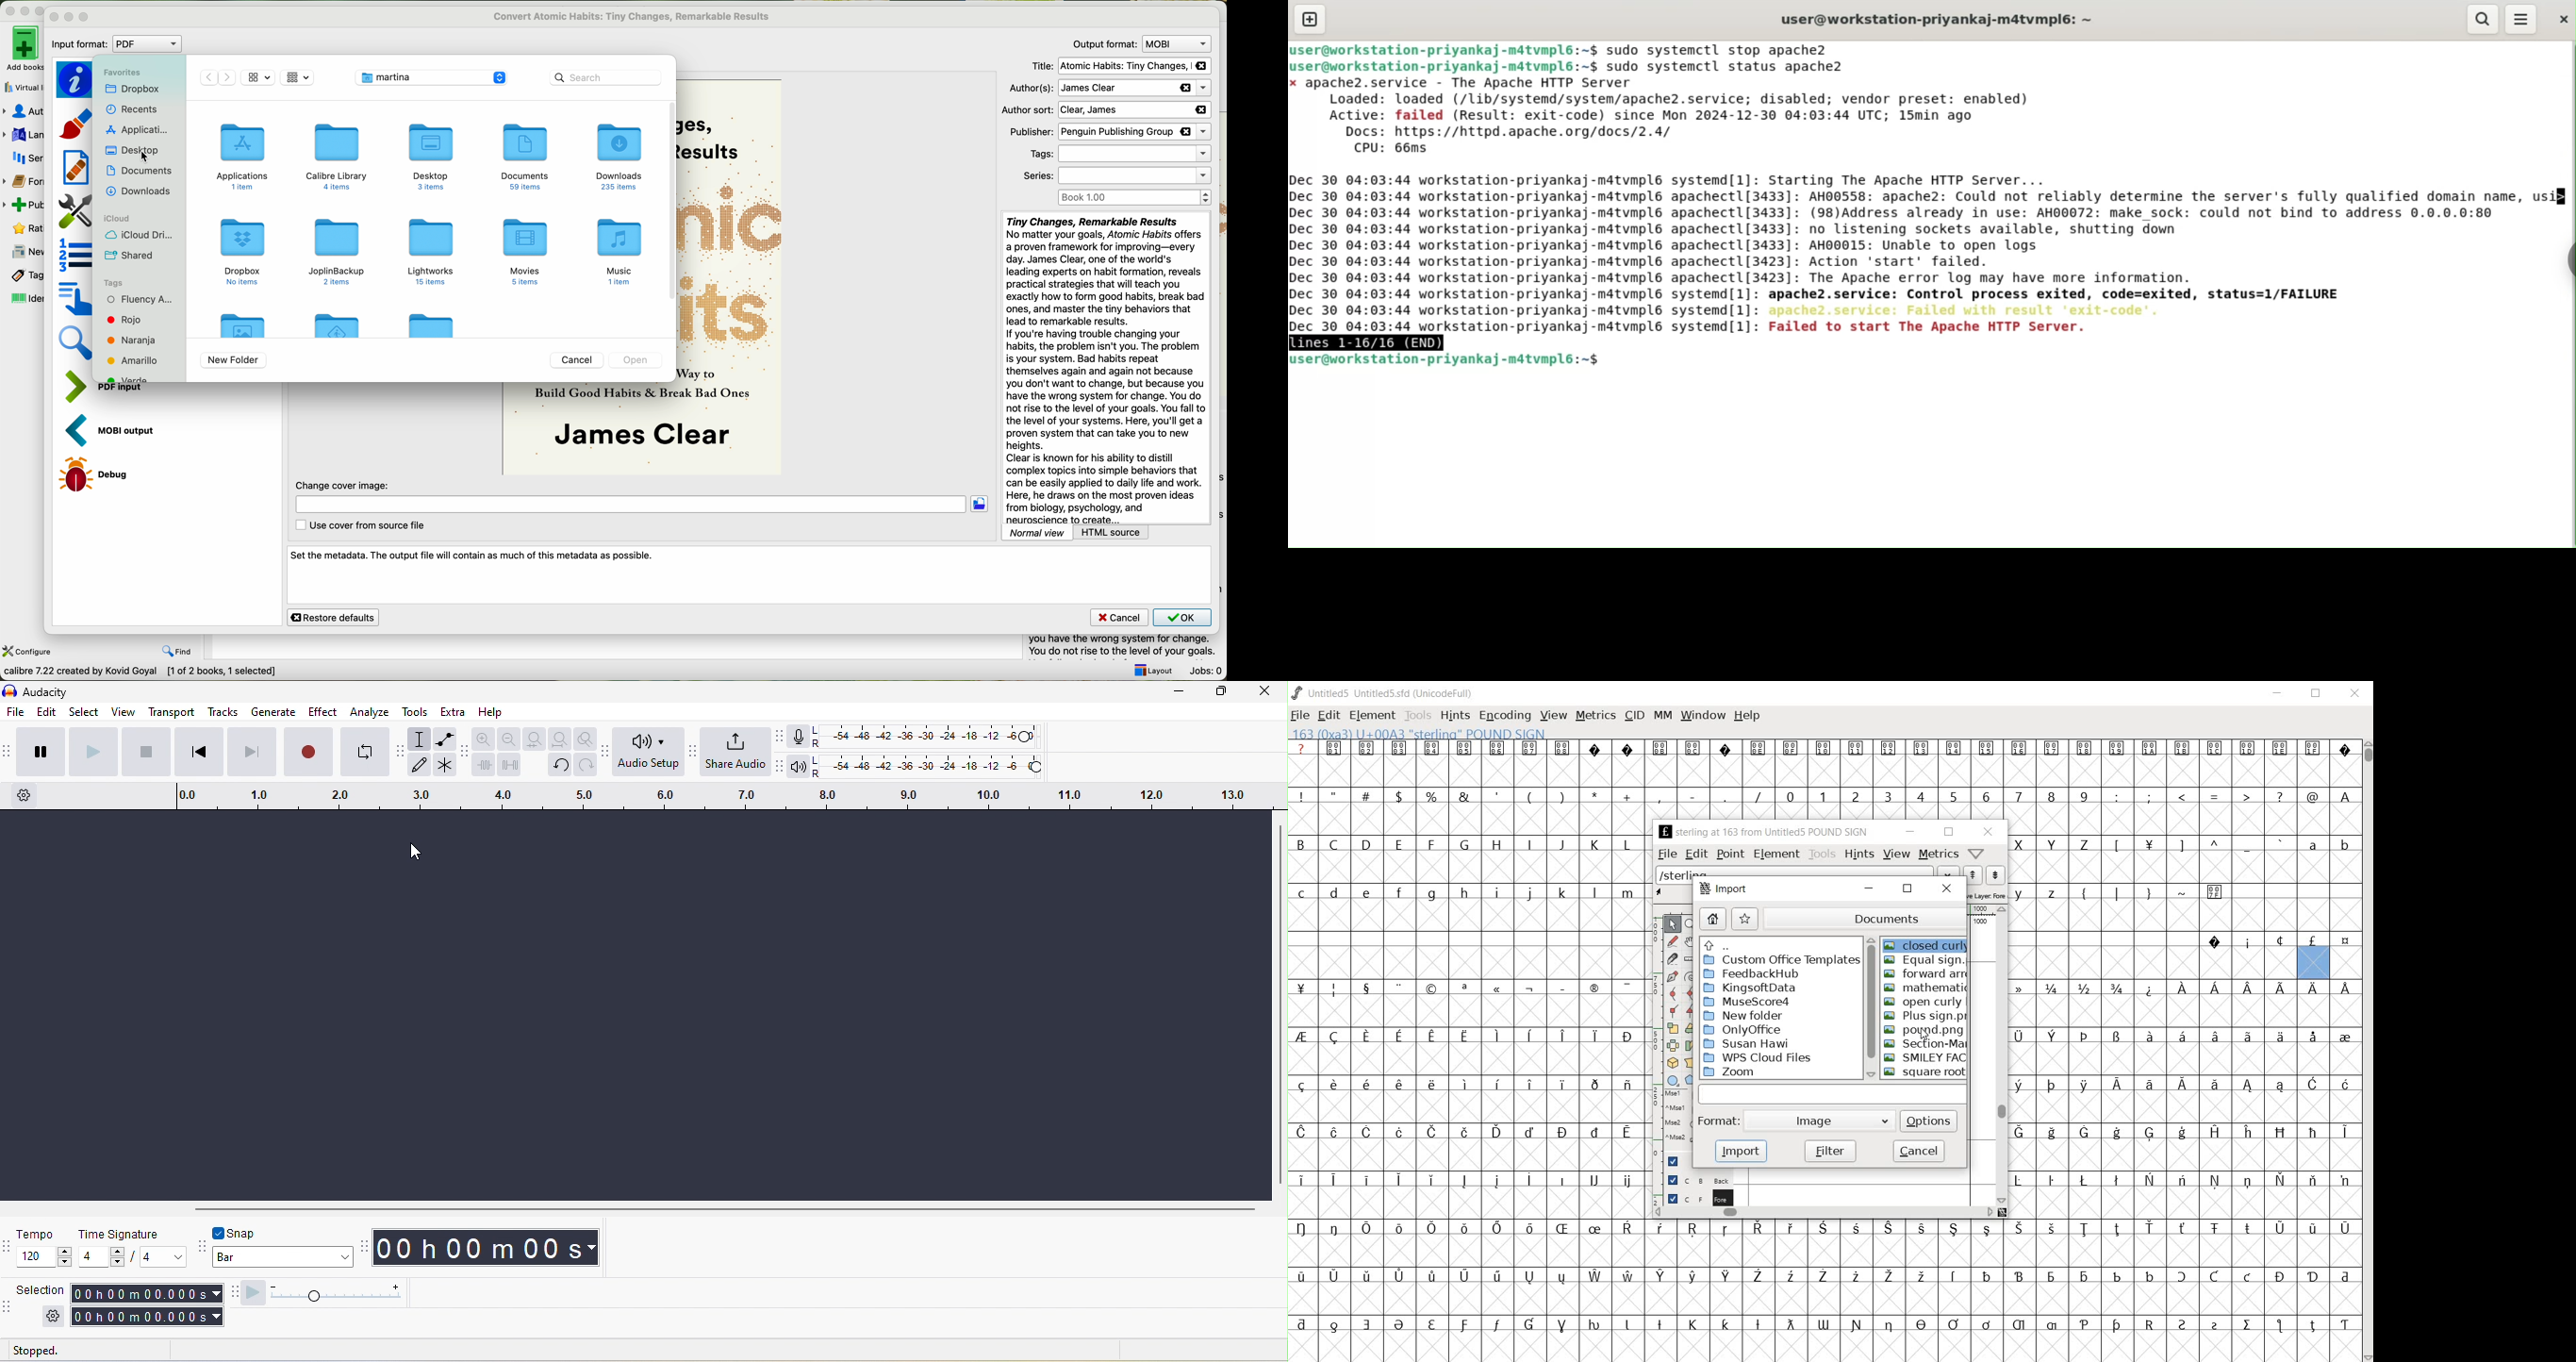 The width and height of the screenshot is (2576, 1372). I want to click on audacity edit toolbar, so click(466, 752).